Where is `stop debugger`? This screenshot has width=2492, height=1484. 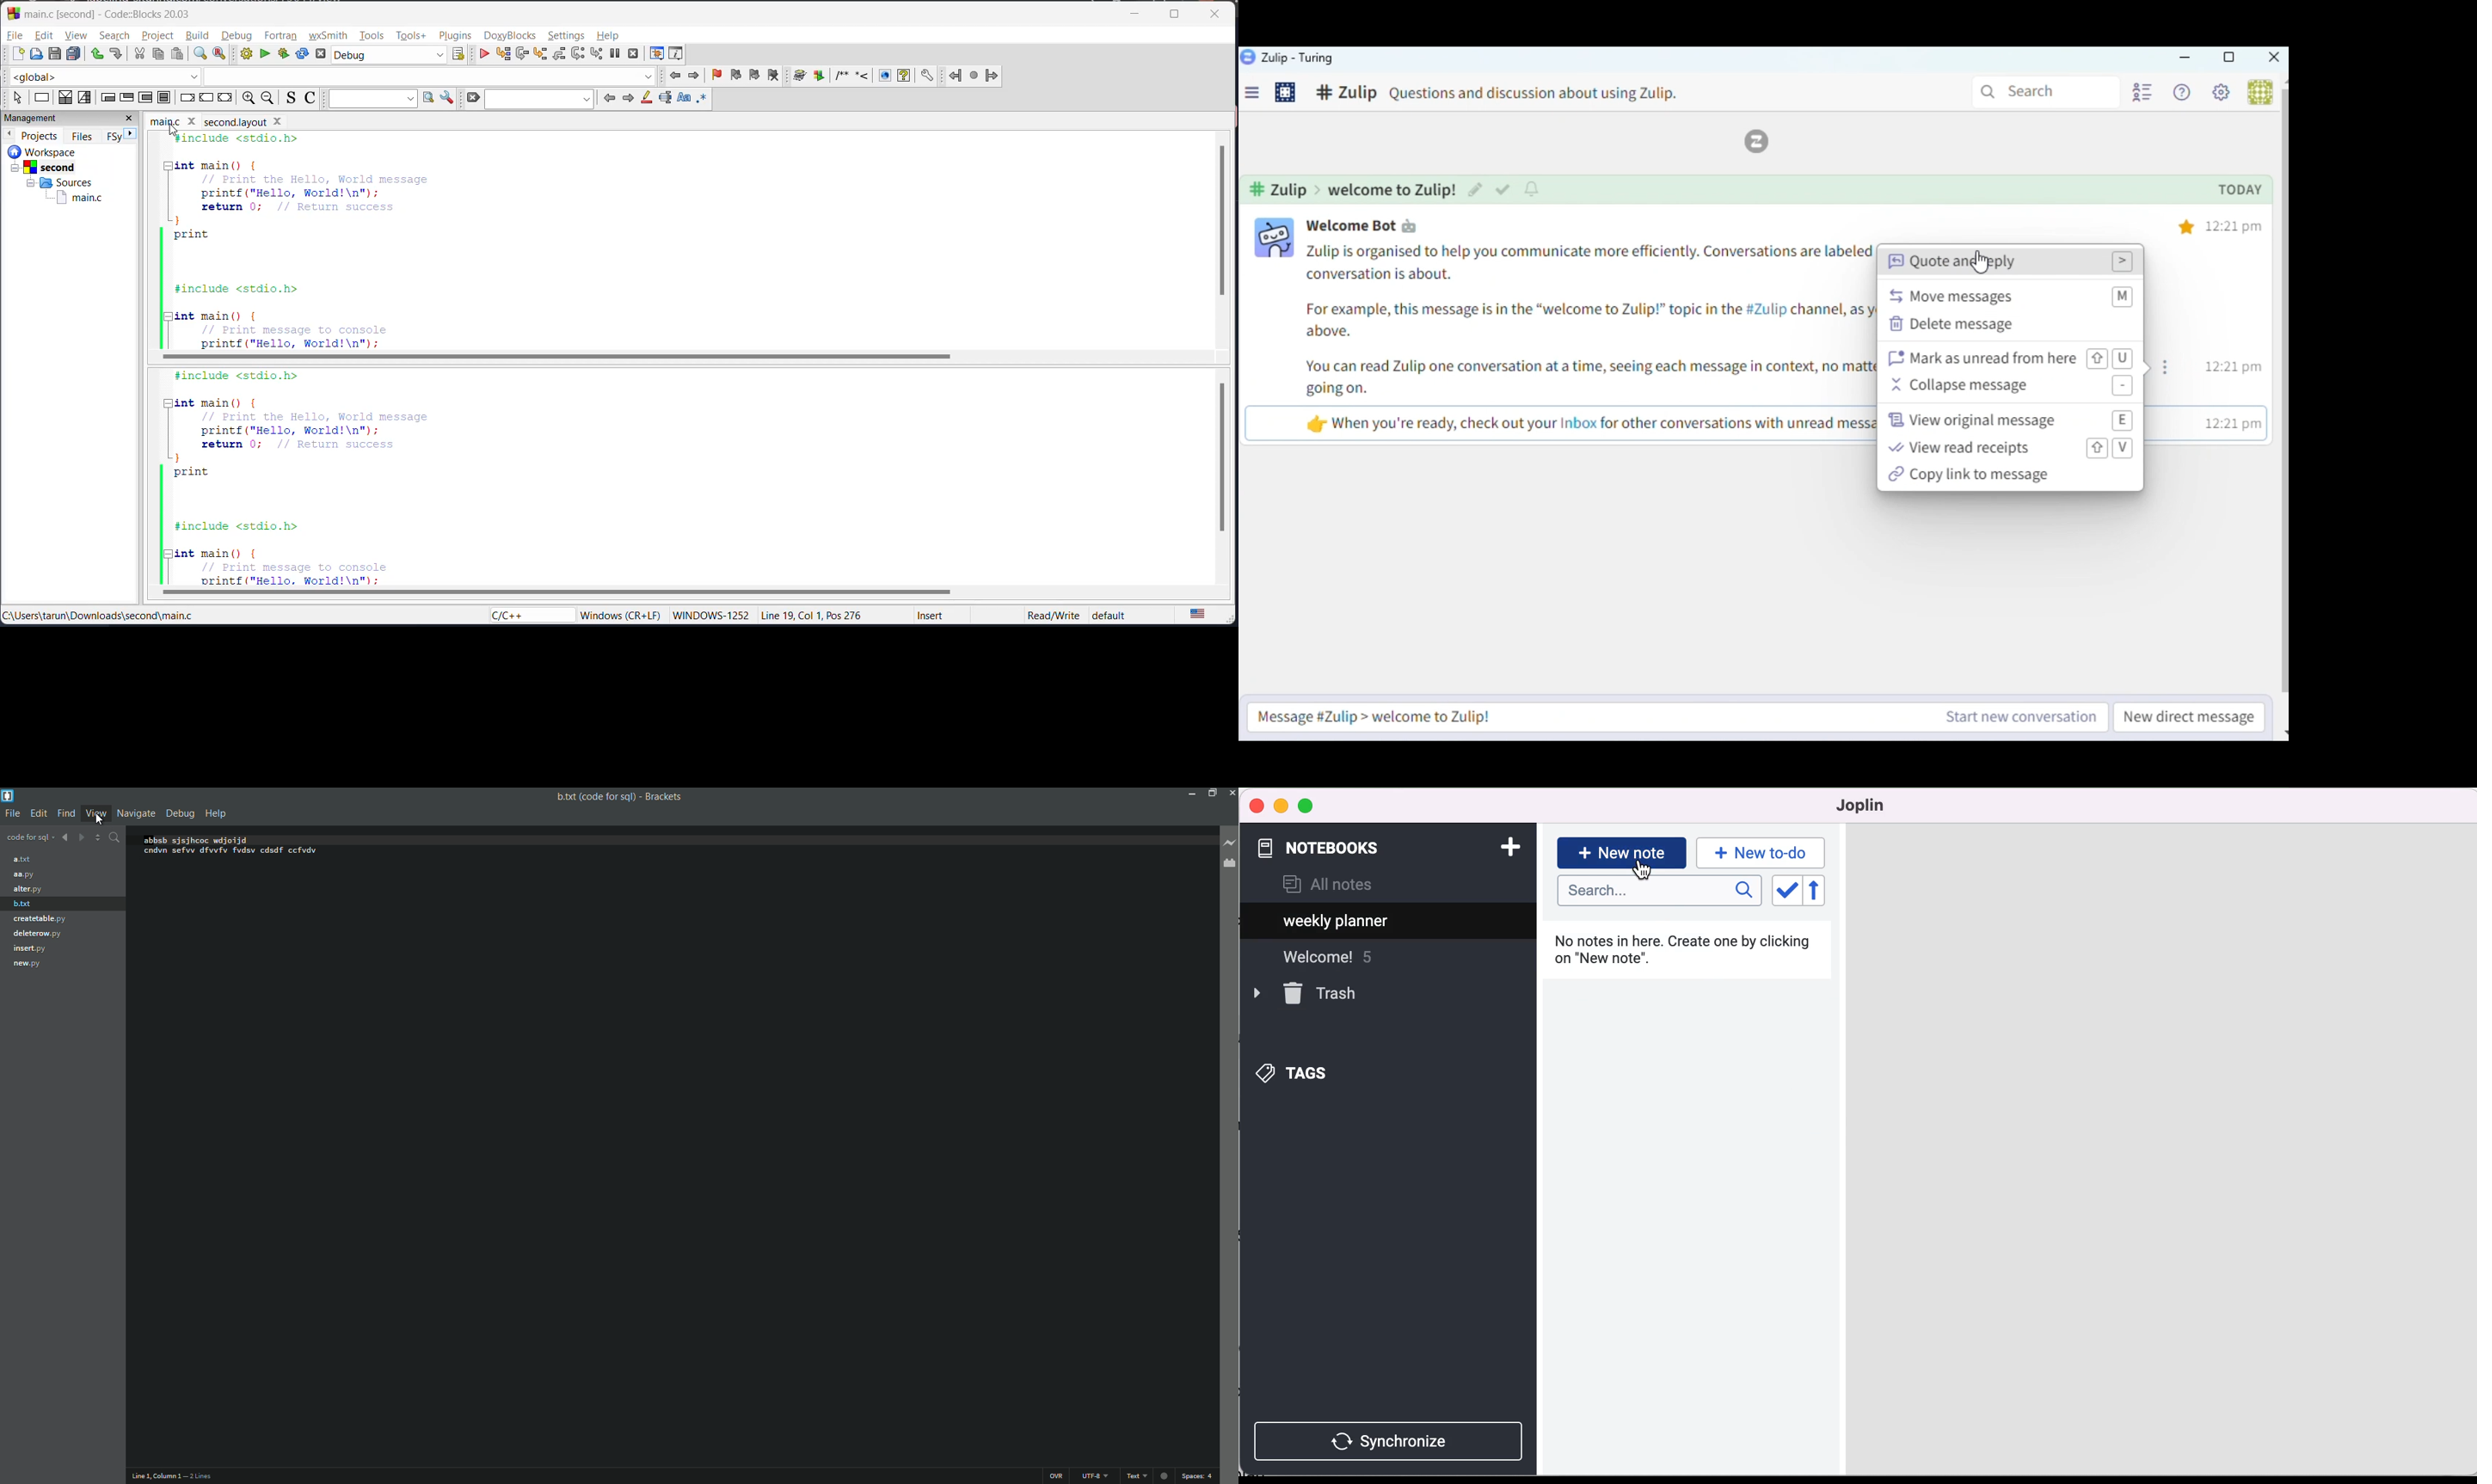 stop debugger is located at coordinates (634, 55).